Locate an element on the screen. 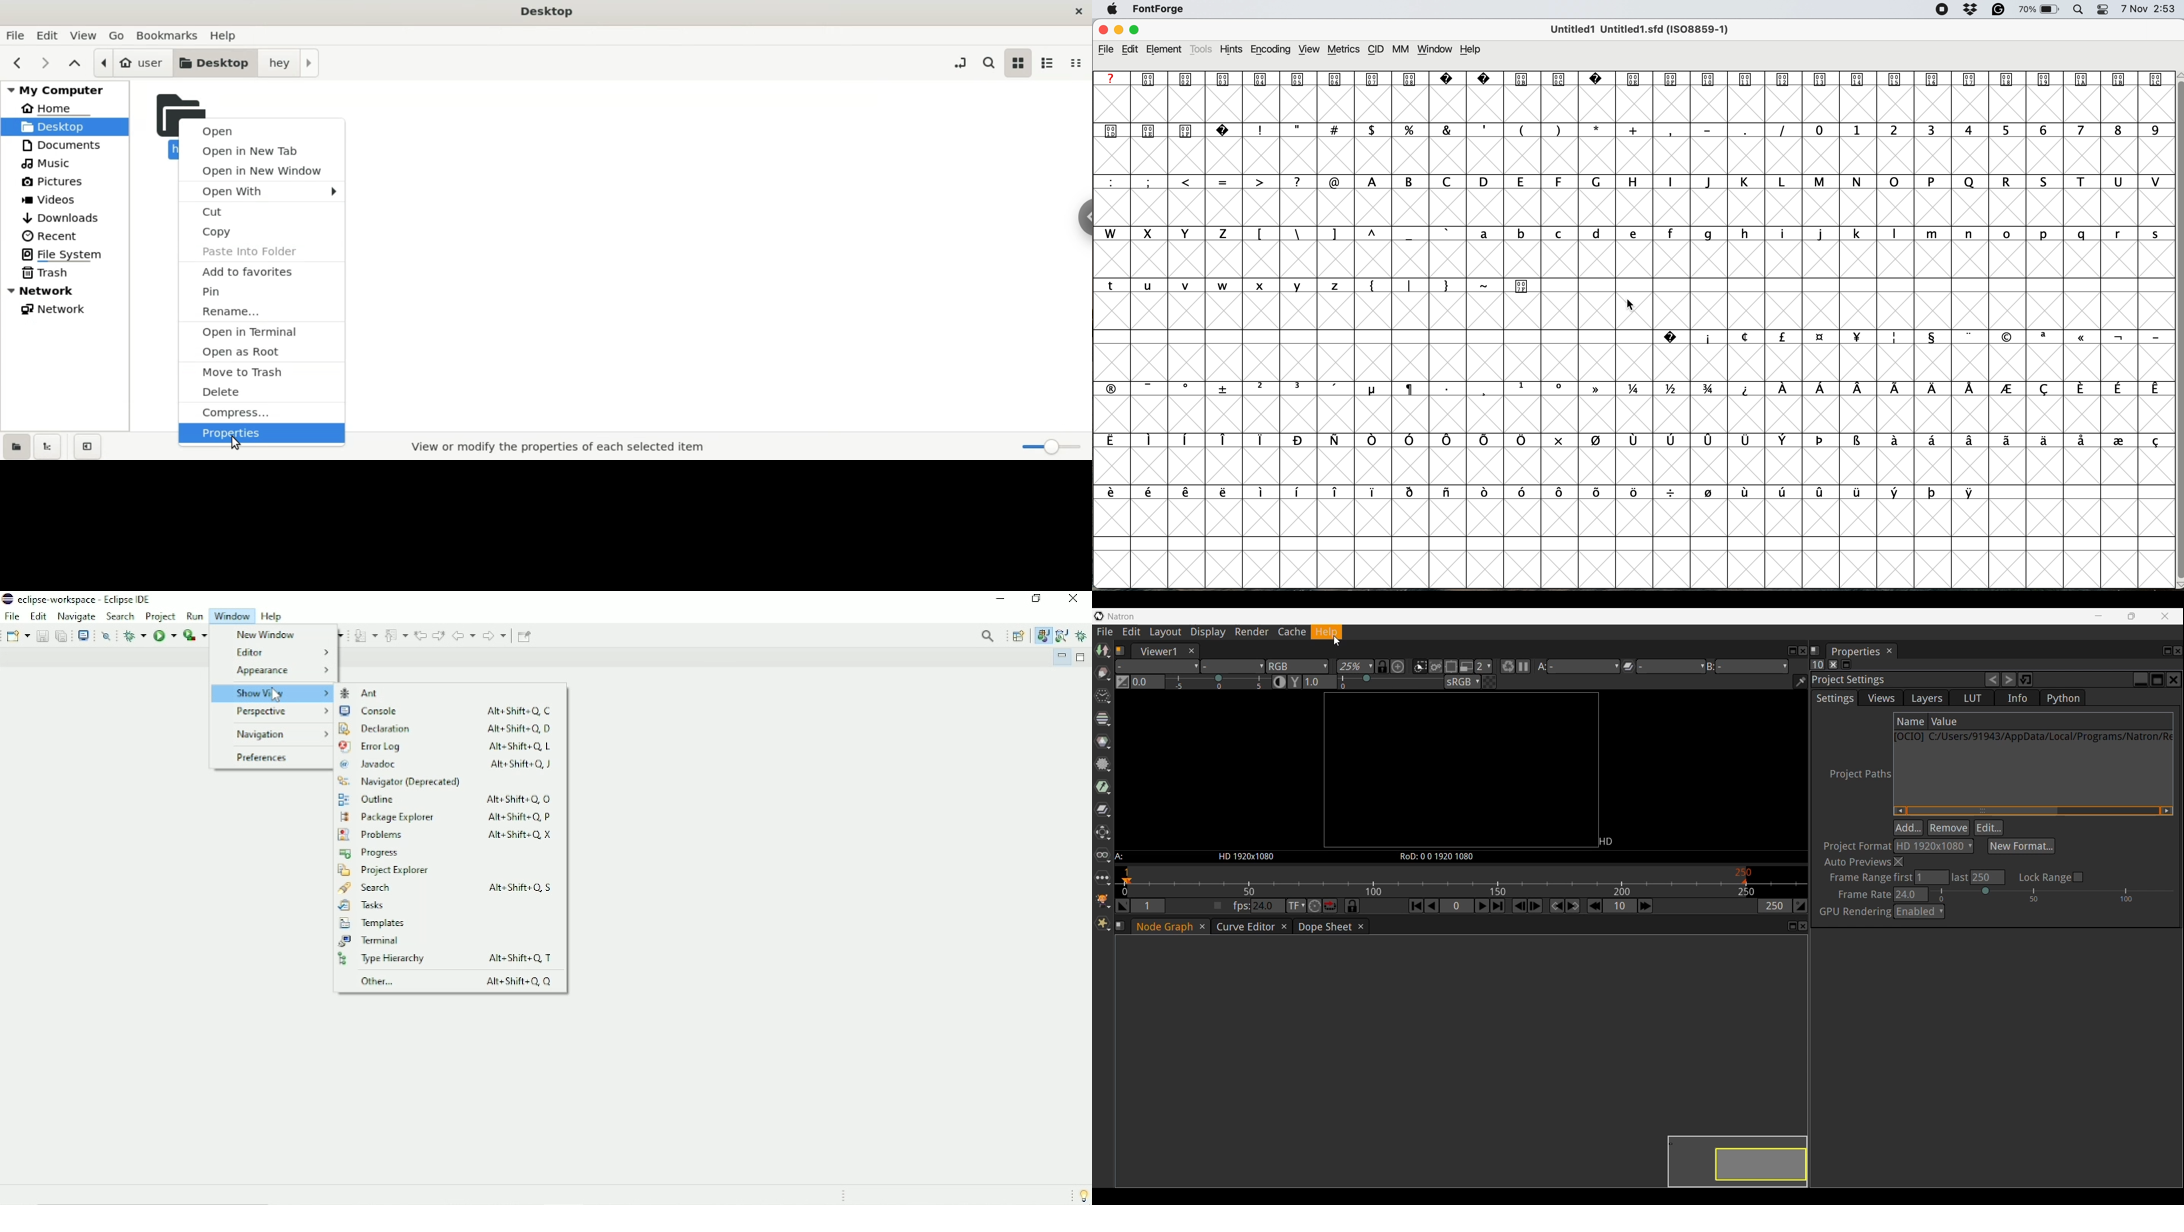 This screenshot has width=2184, height=1232. show places is located at coordinates (15, 446).